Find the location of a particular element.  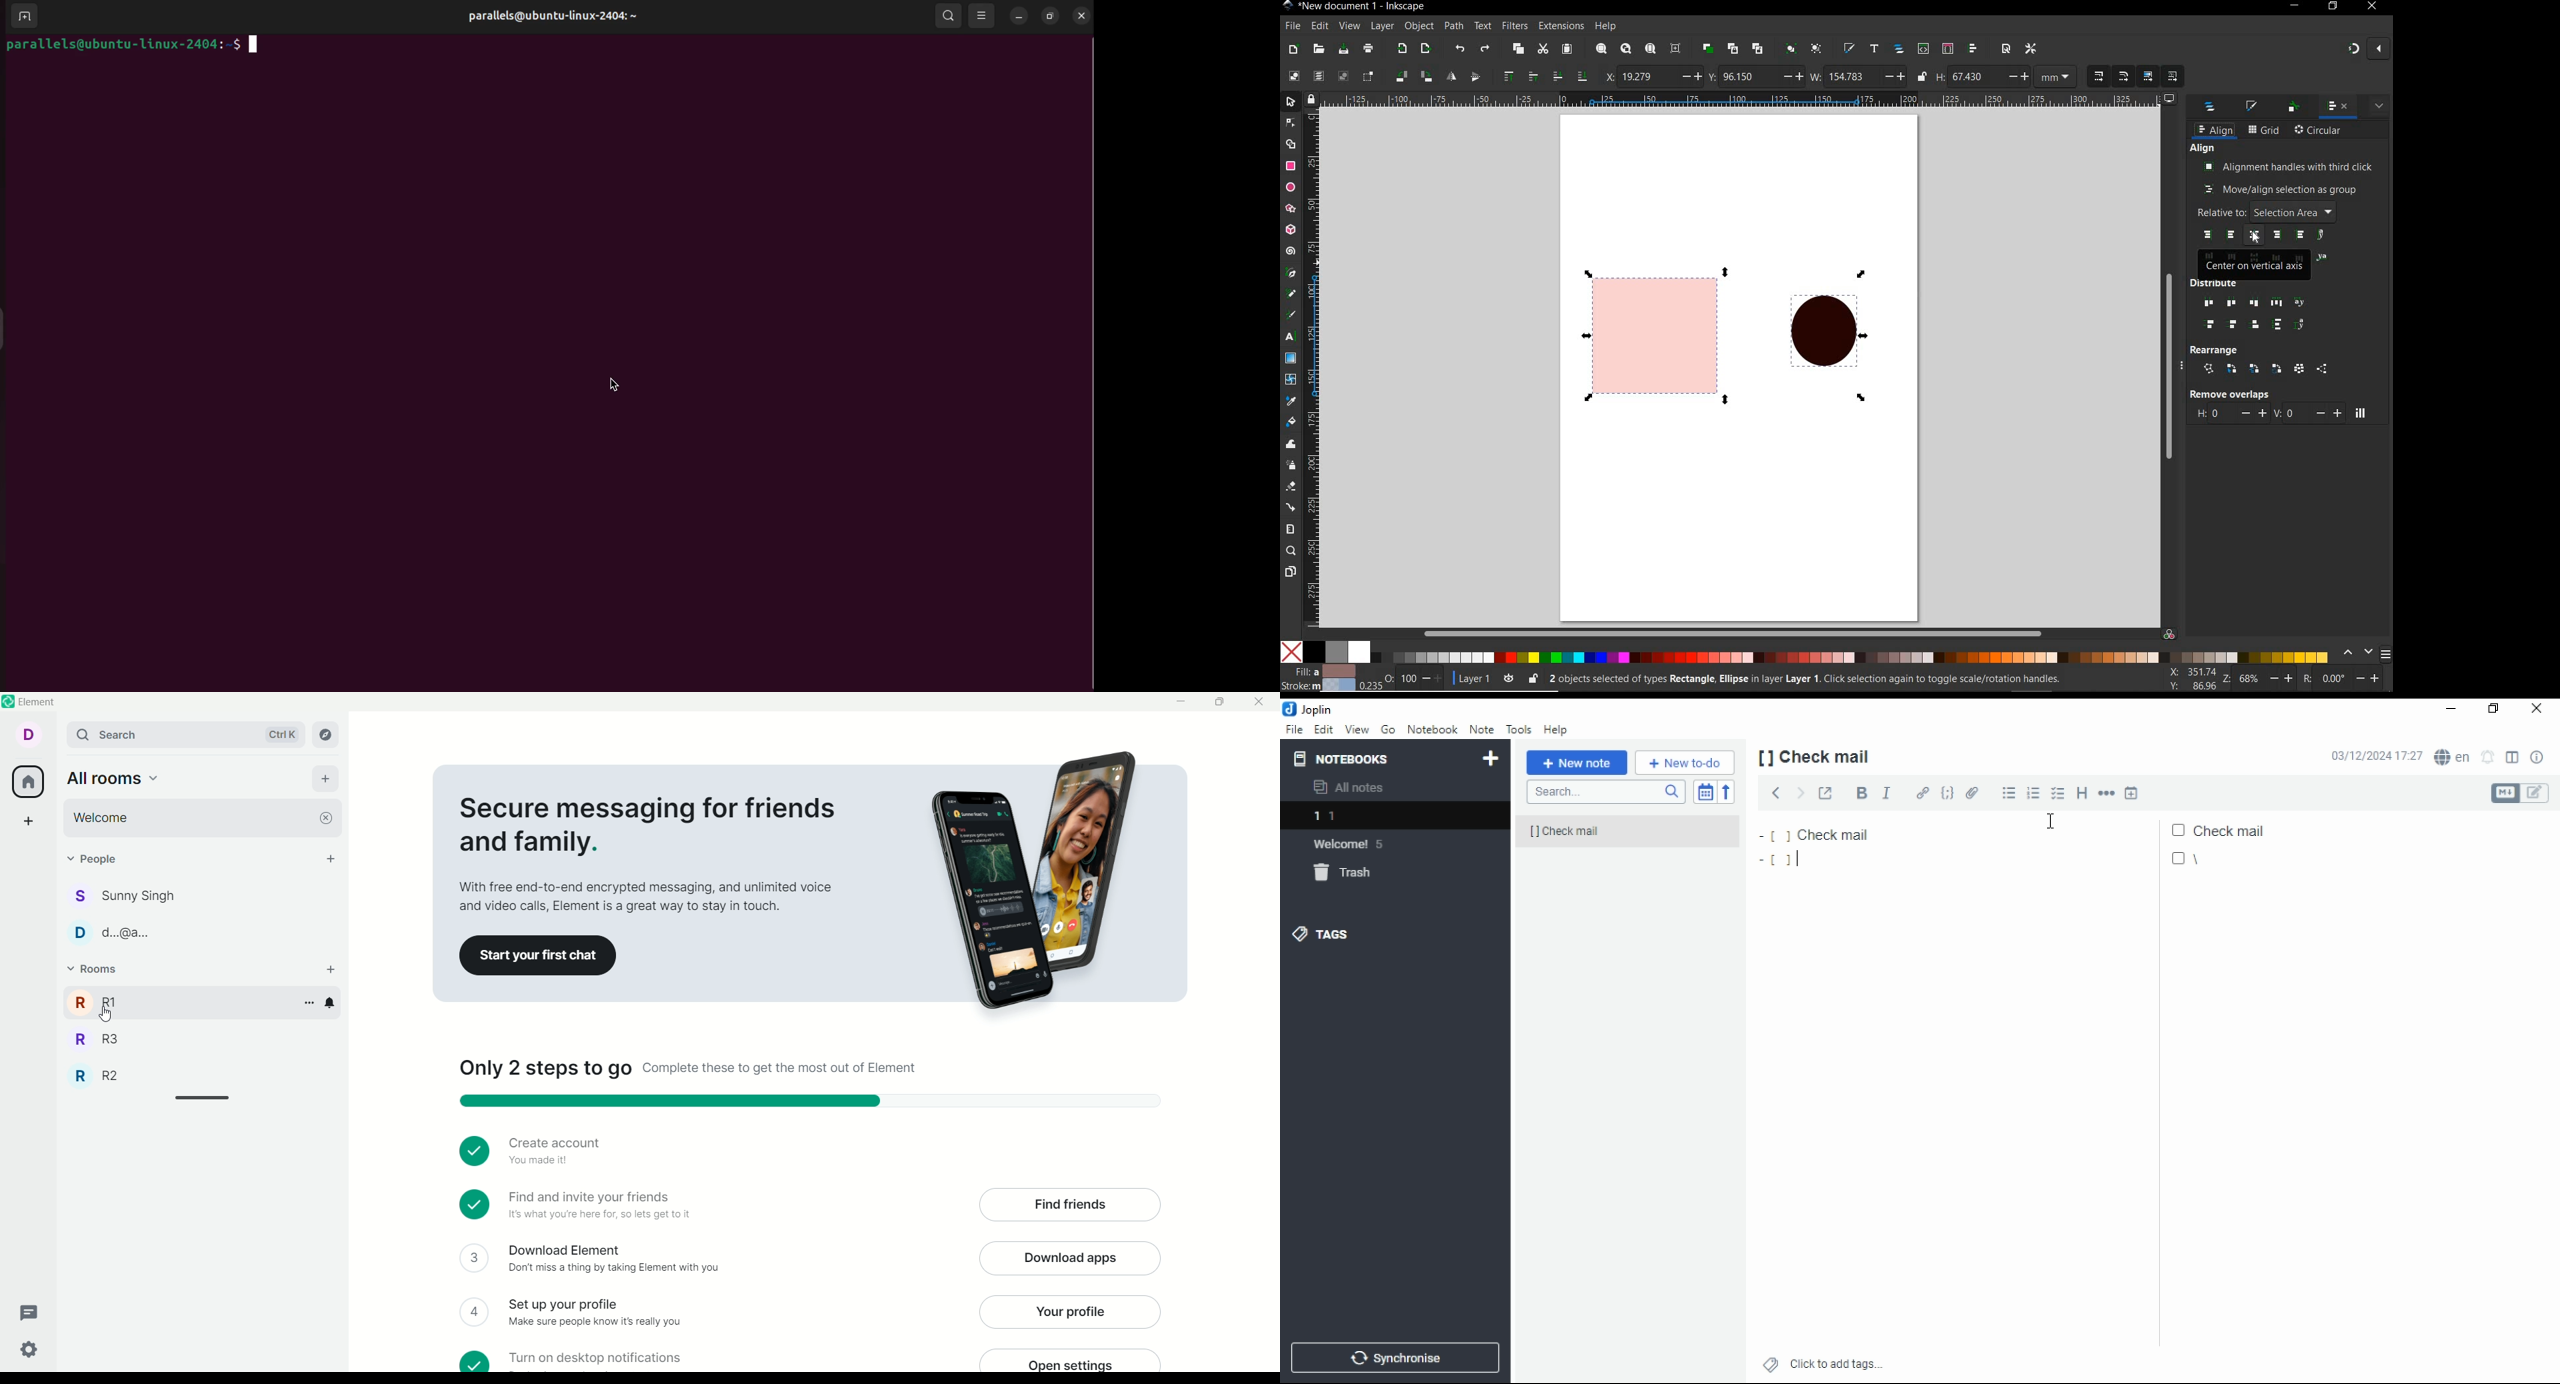

height of selection is located at coordinates (2008, 77).